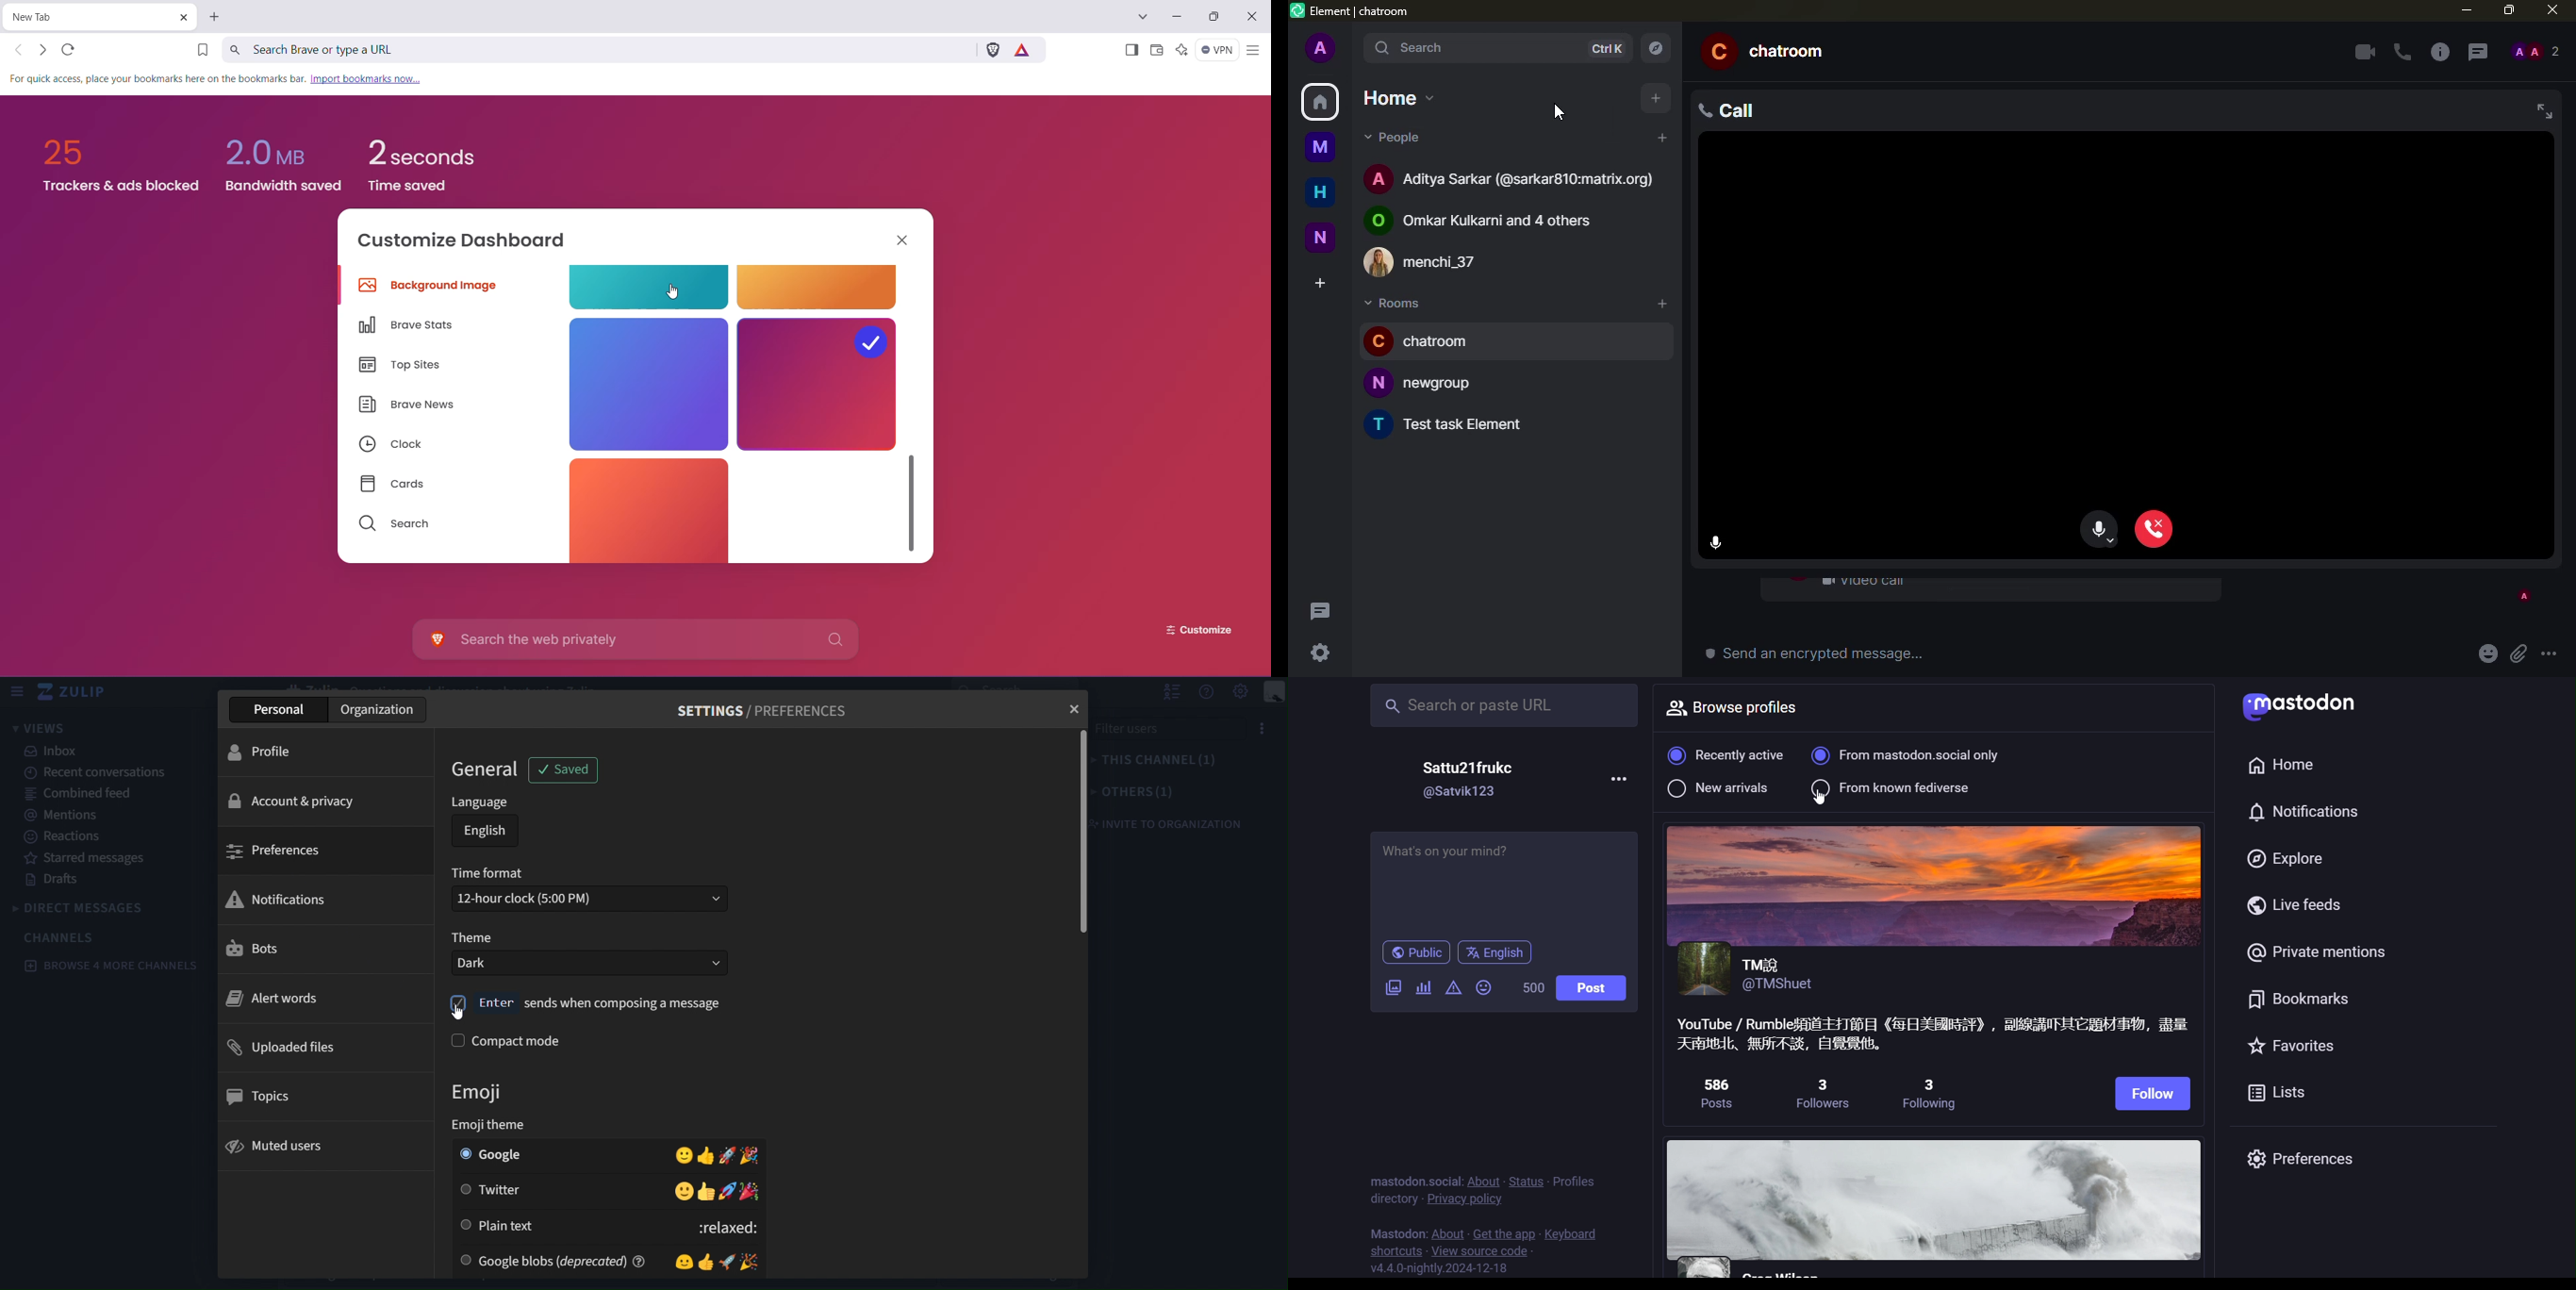 The image size is (2576, 1316). Describe the element at coordinates (490, 769) in the screenshot. I see `general` at that location.